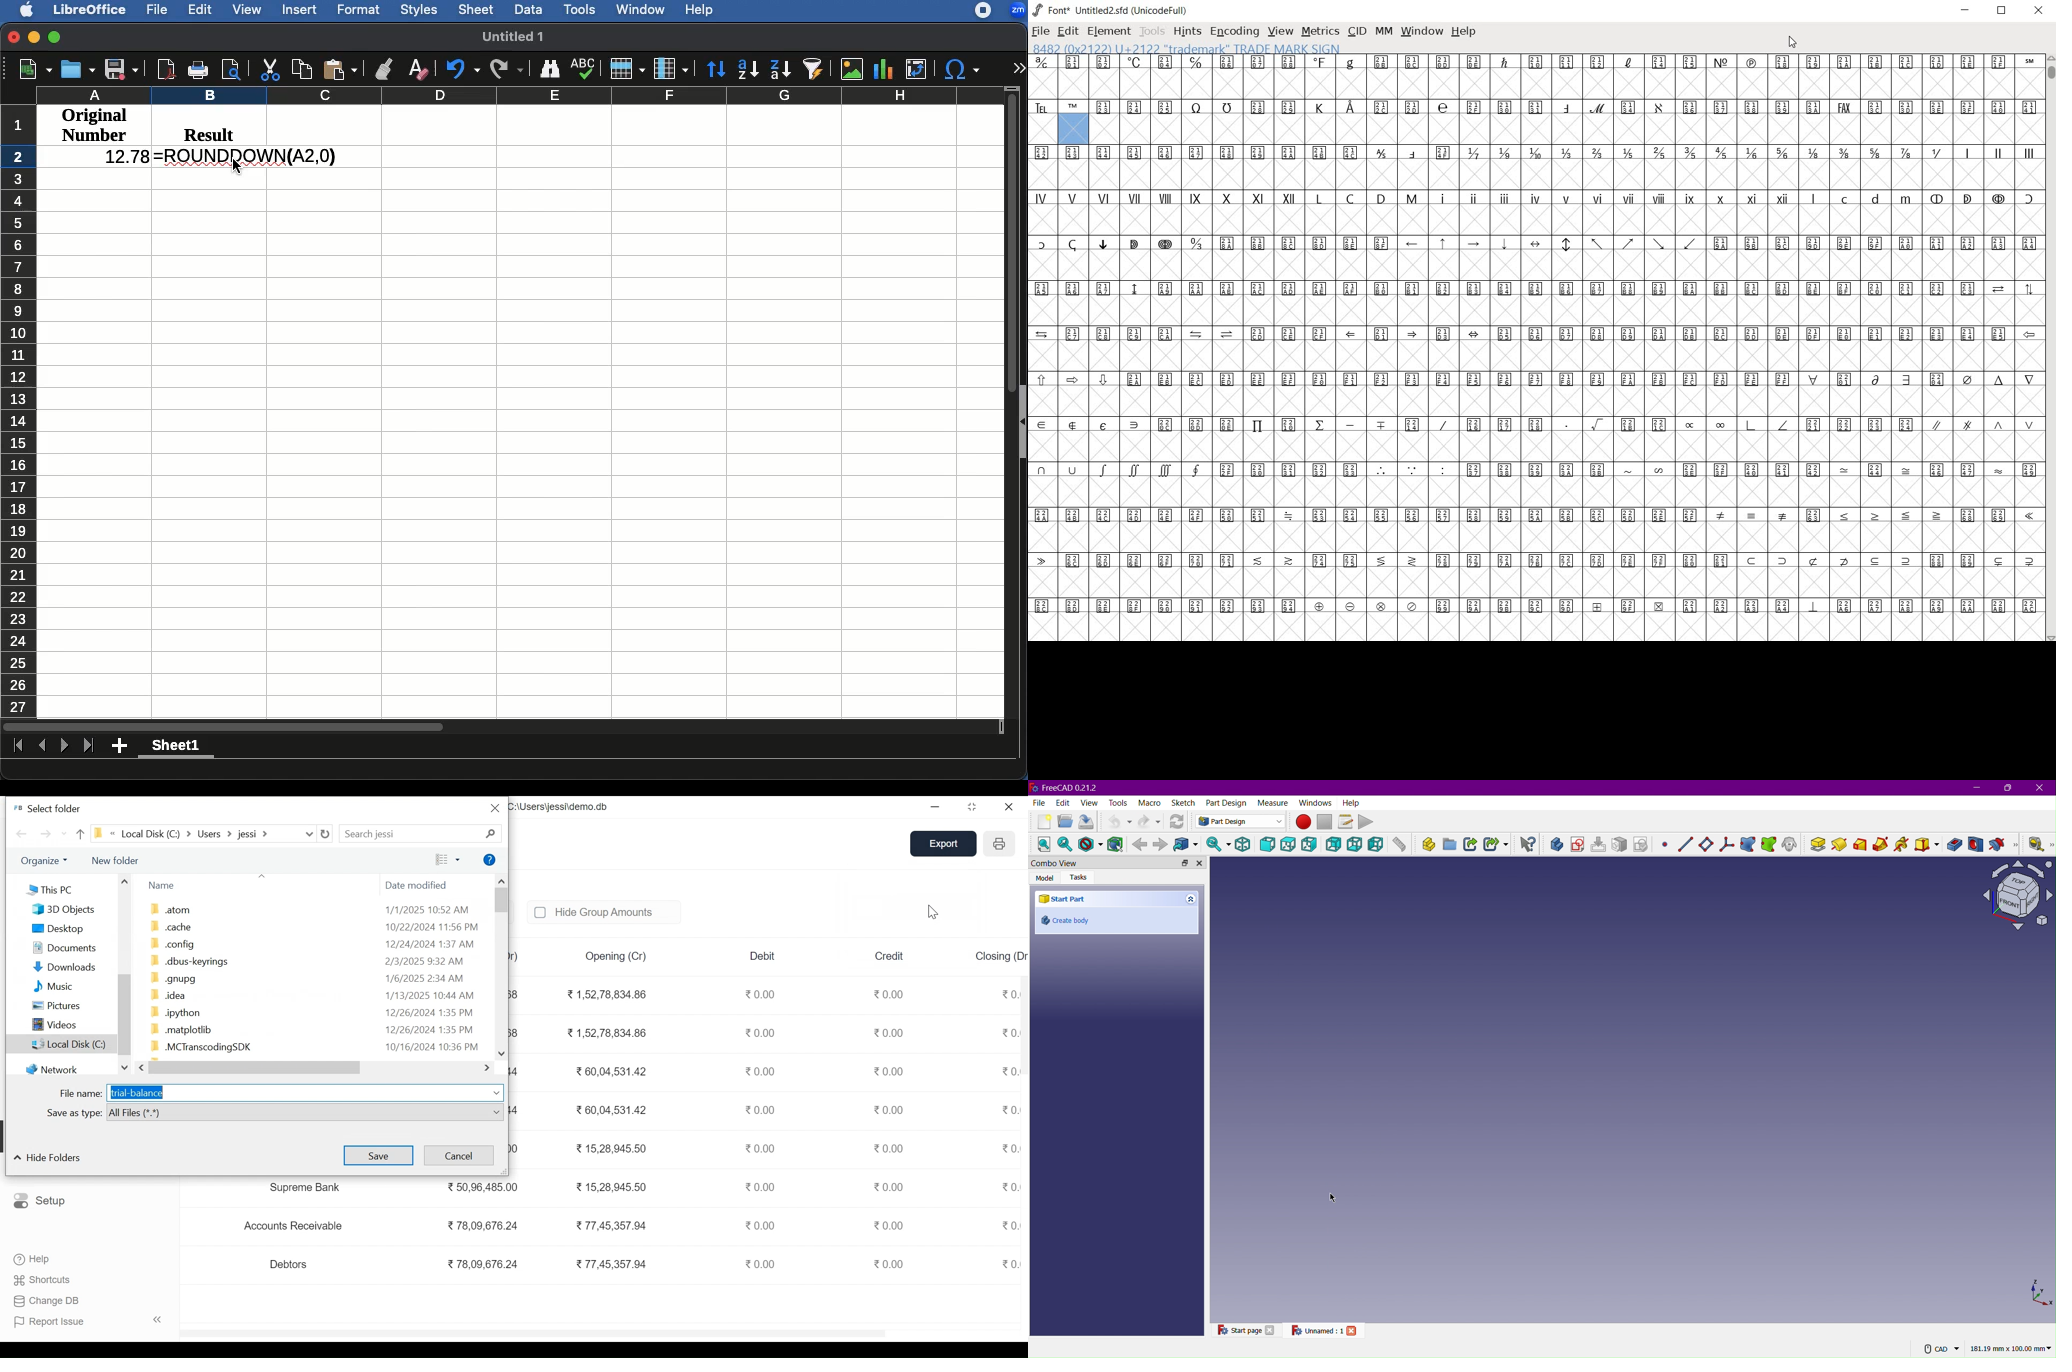 The height and width of the screenshot is (1372, 2072). I want to click on 0.00, so click(761, 994).